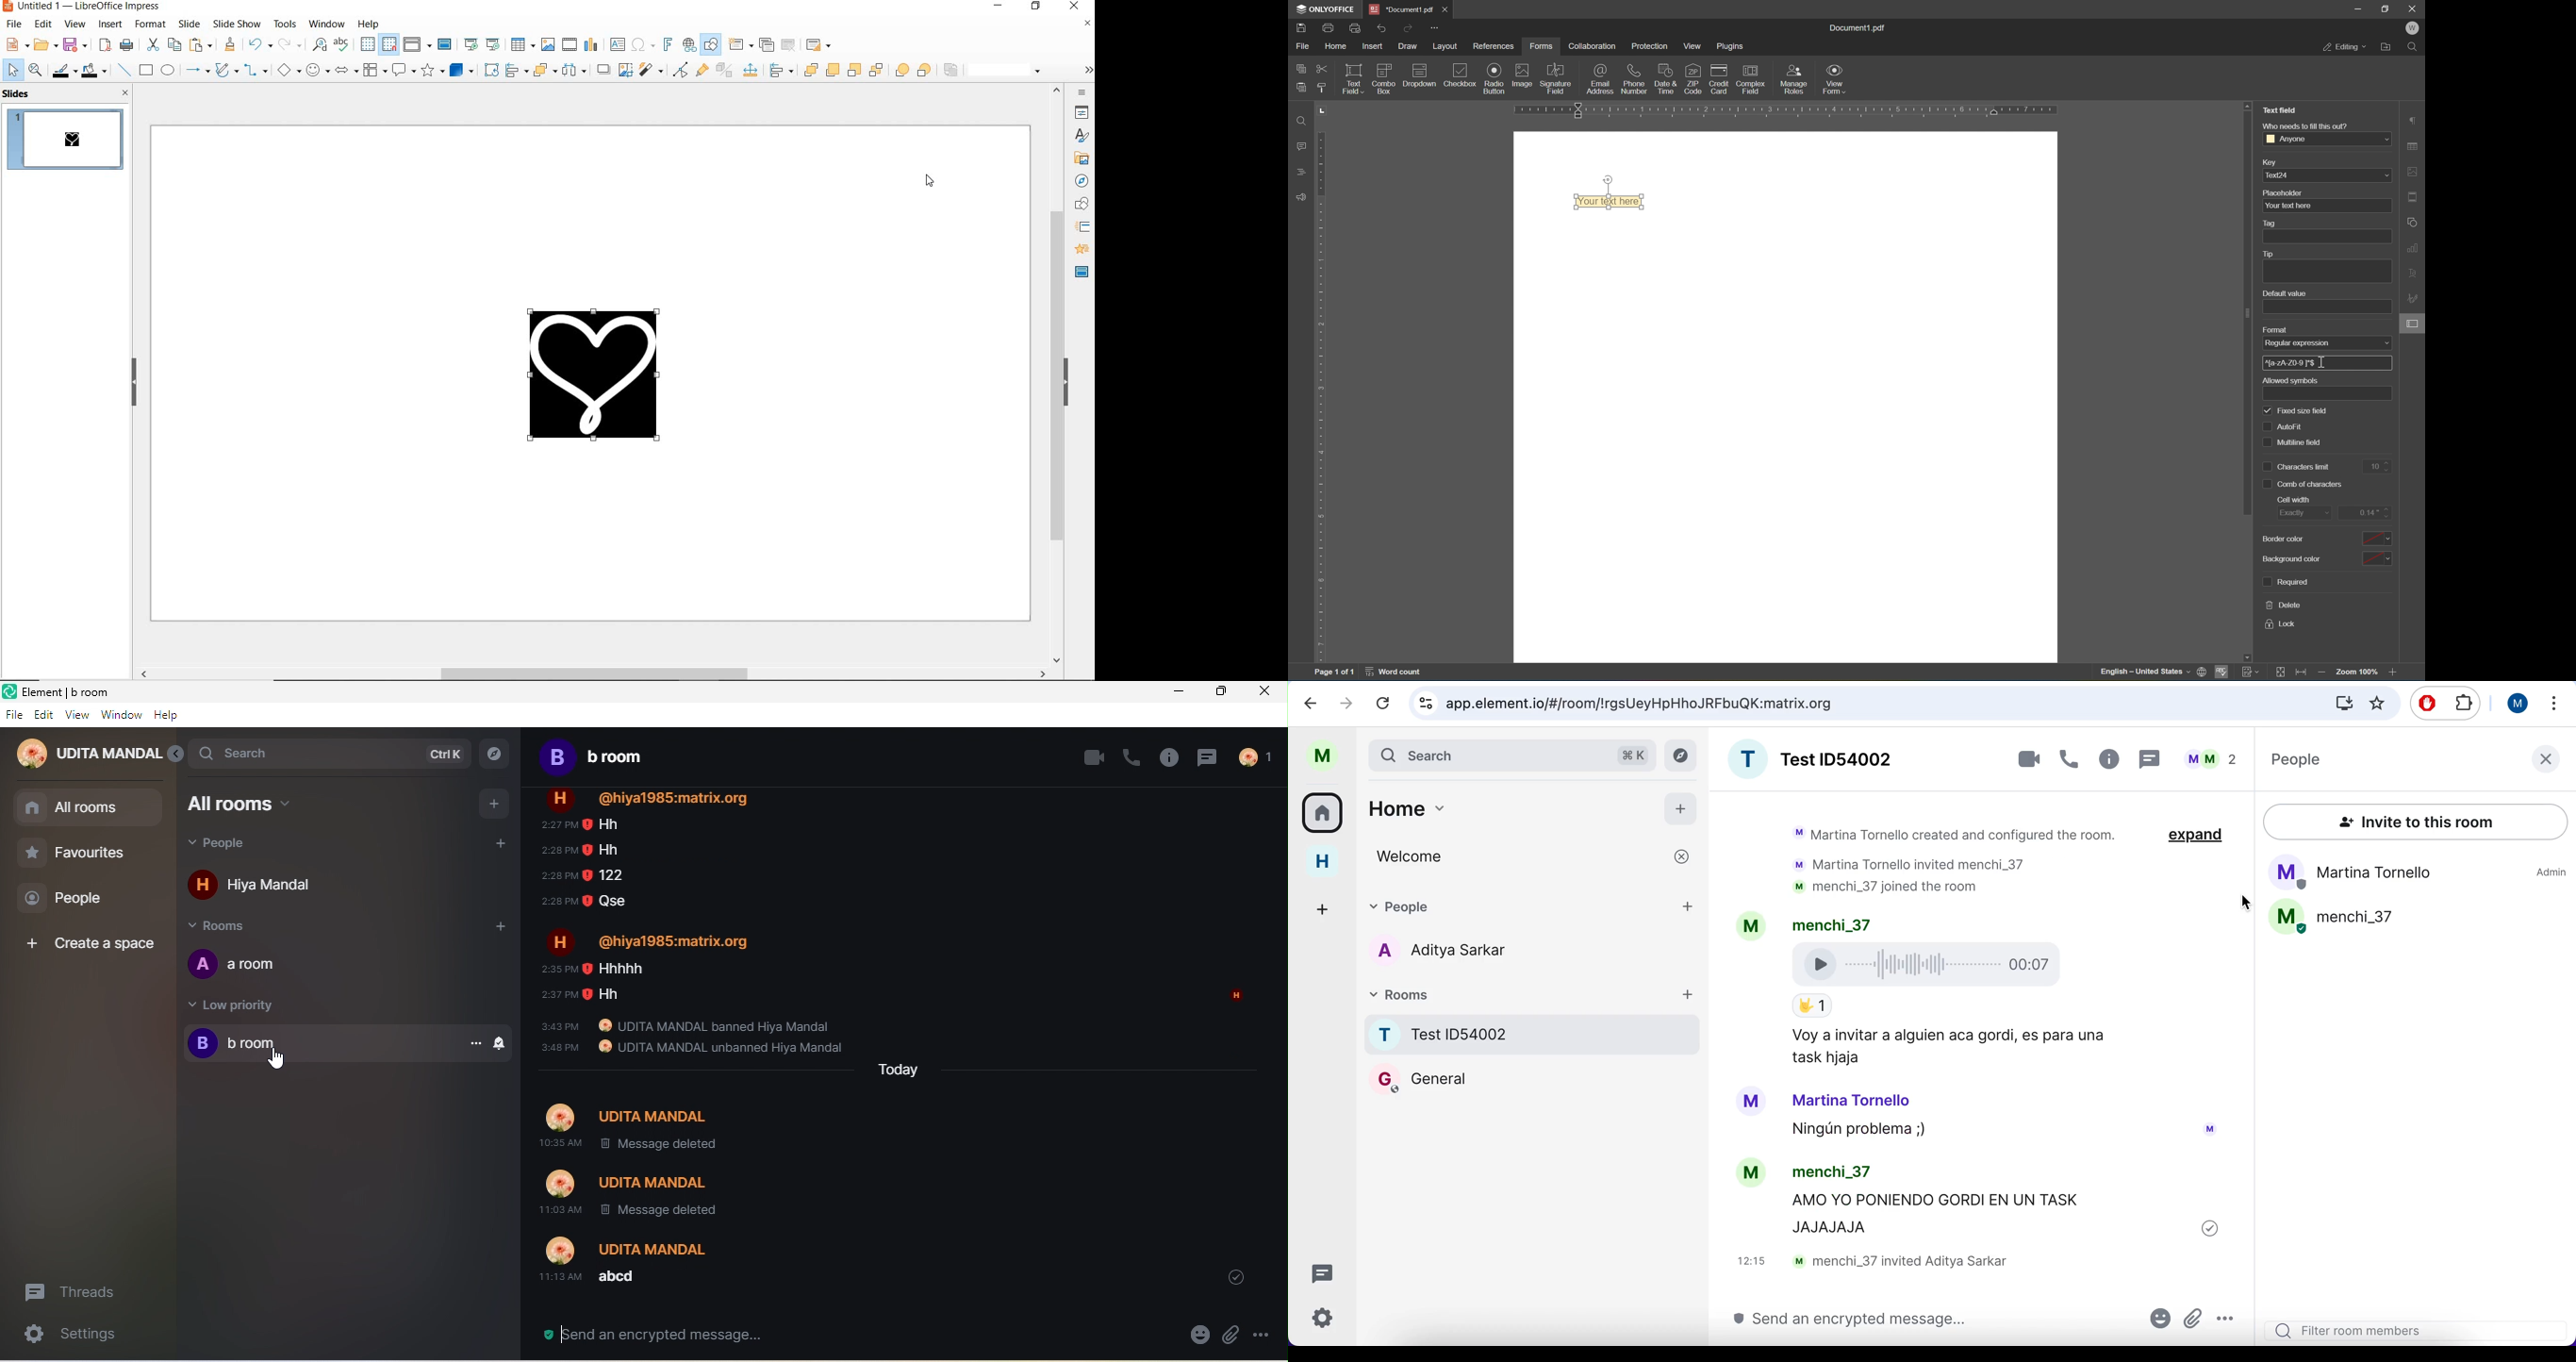 This screenshot has height=1372, width=2576. Describe the element at coordinates (625, 70) in the screenshot. I see `crop image` at that location.